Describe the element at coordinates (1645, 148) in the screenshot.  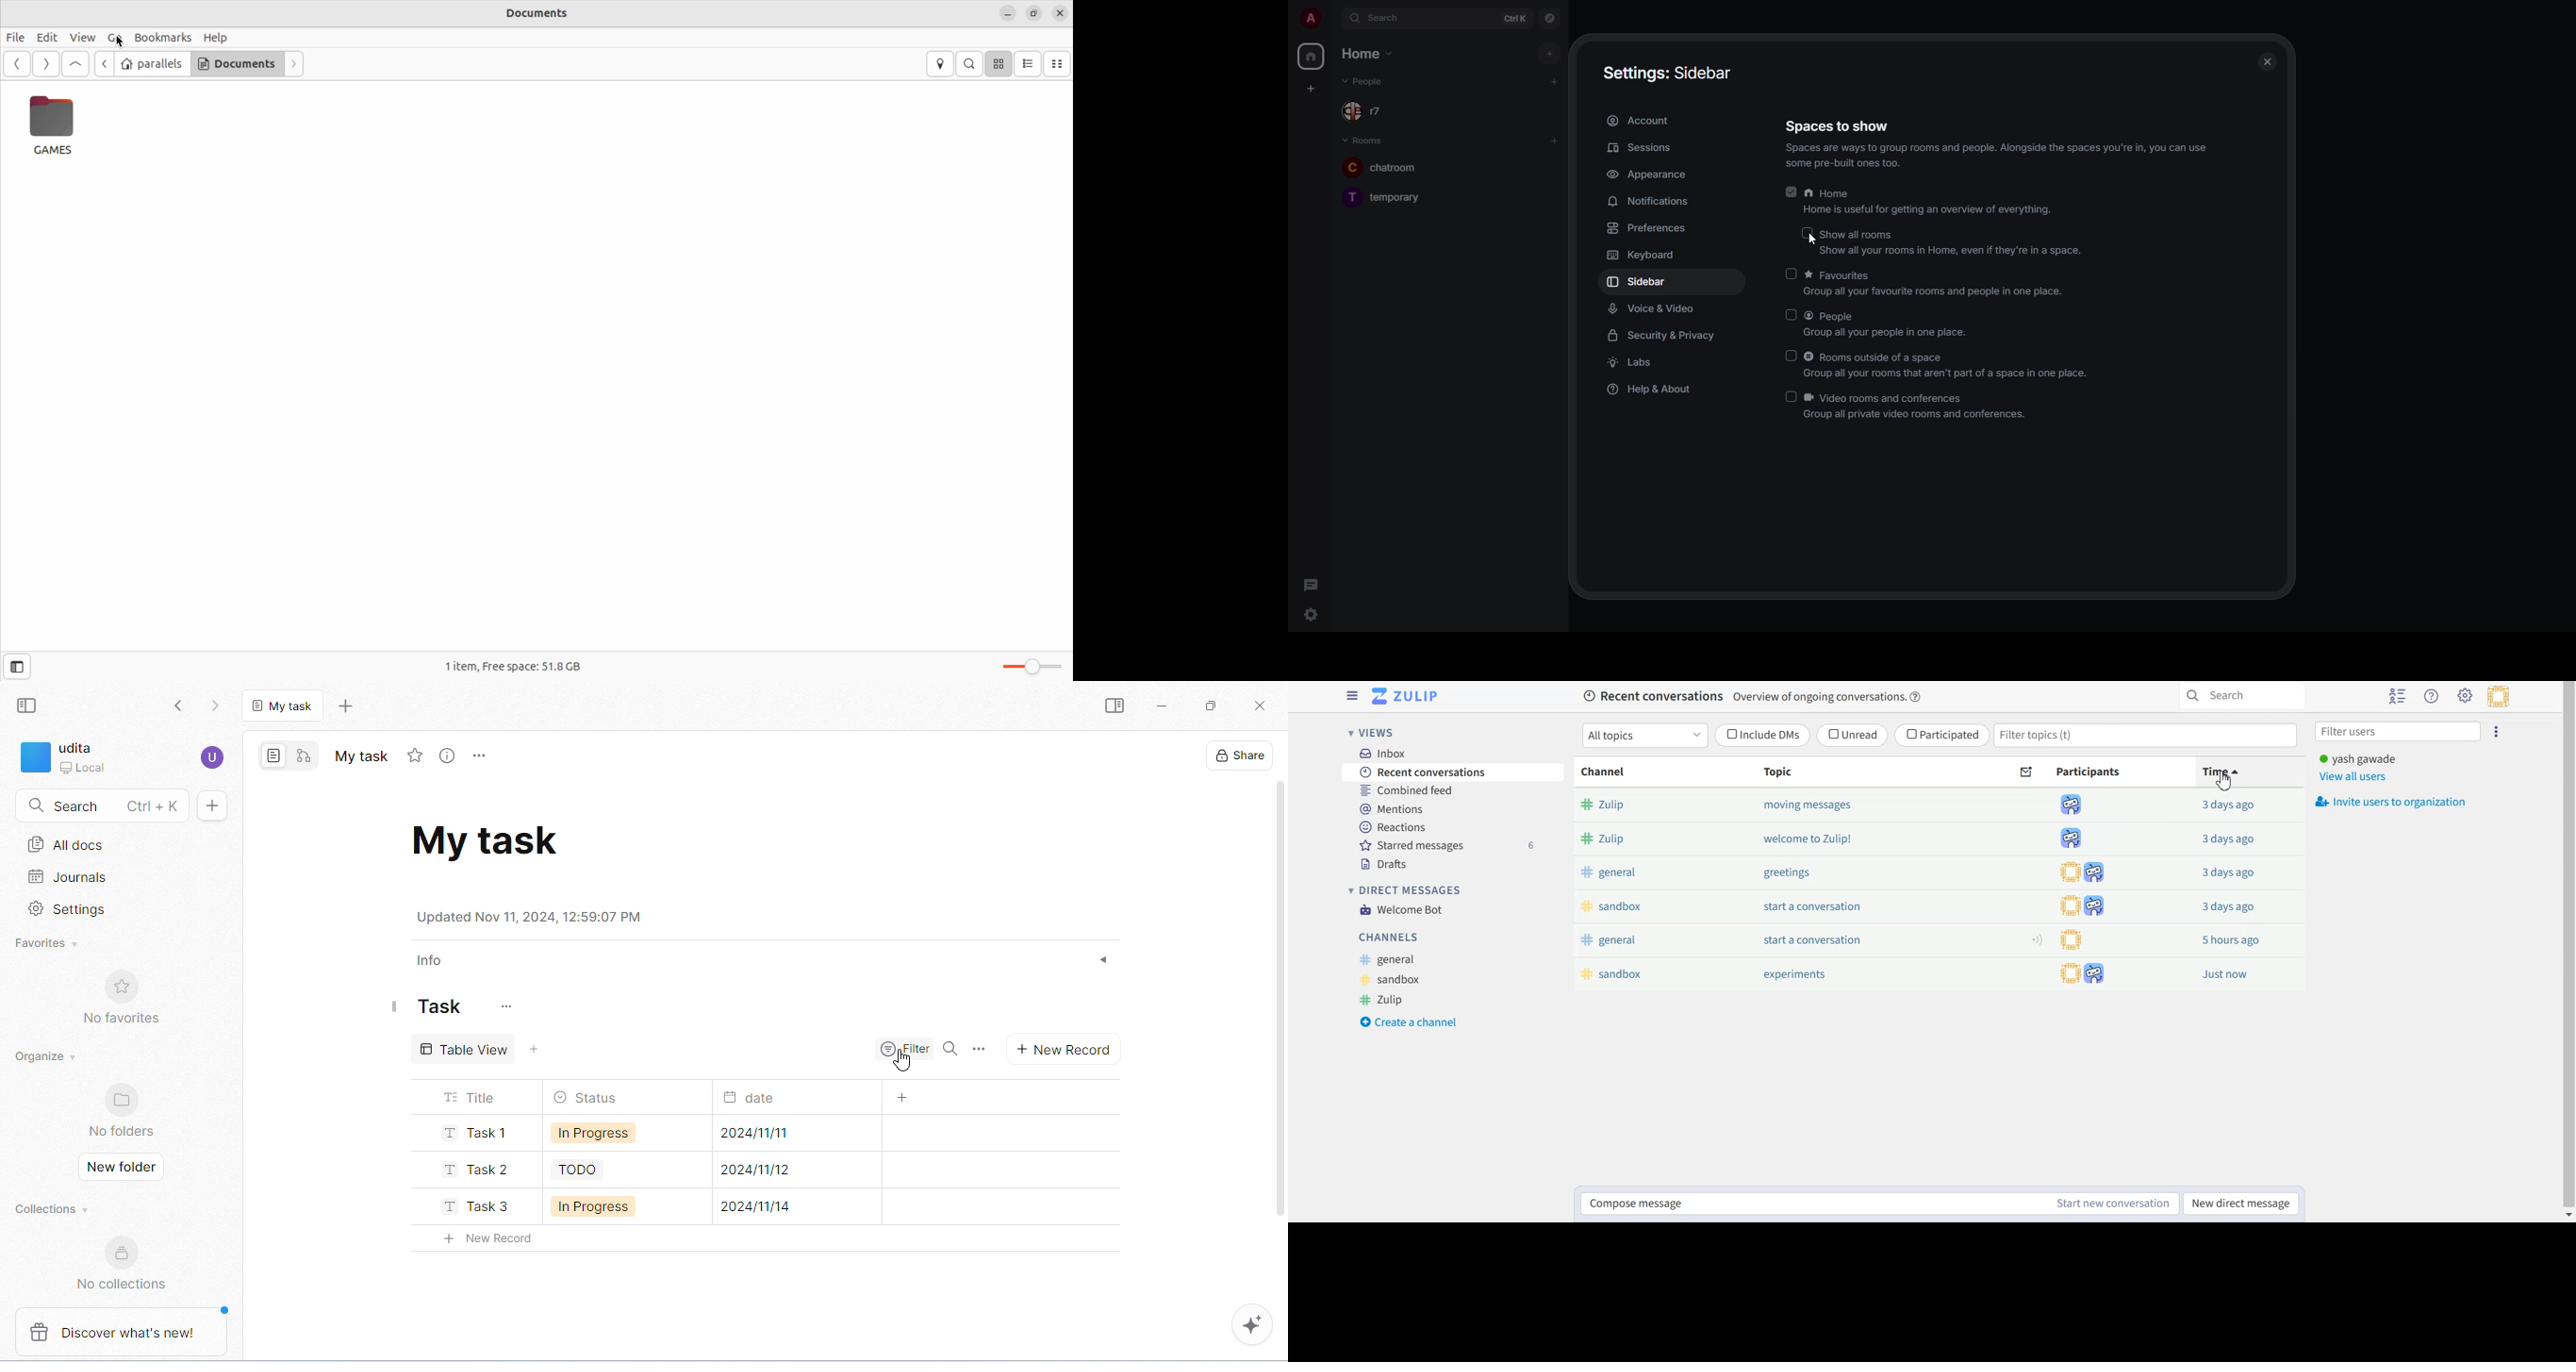
I see `sessions` at that location.